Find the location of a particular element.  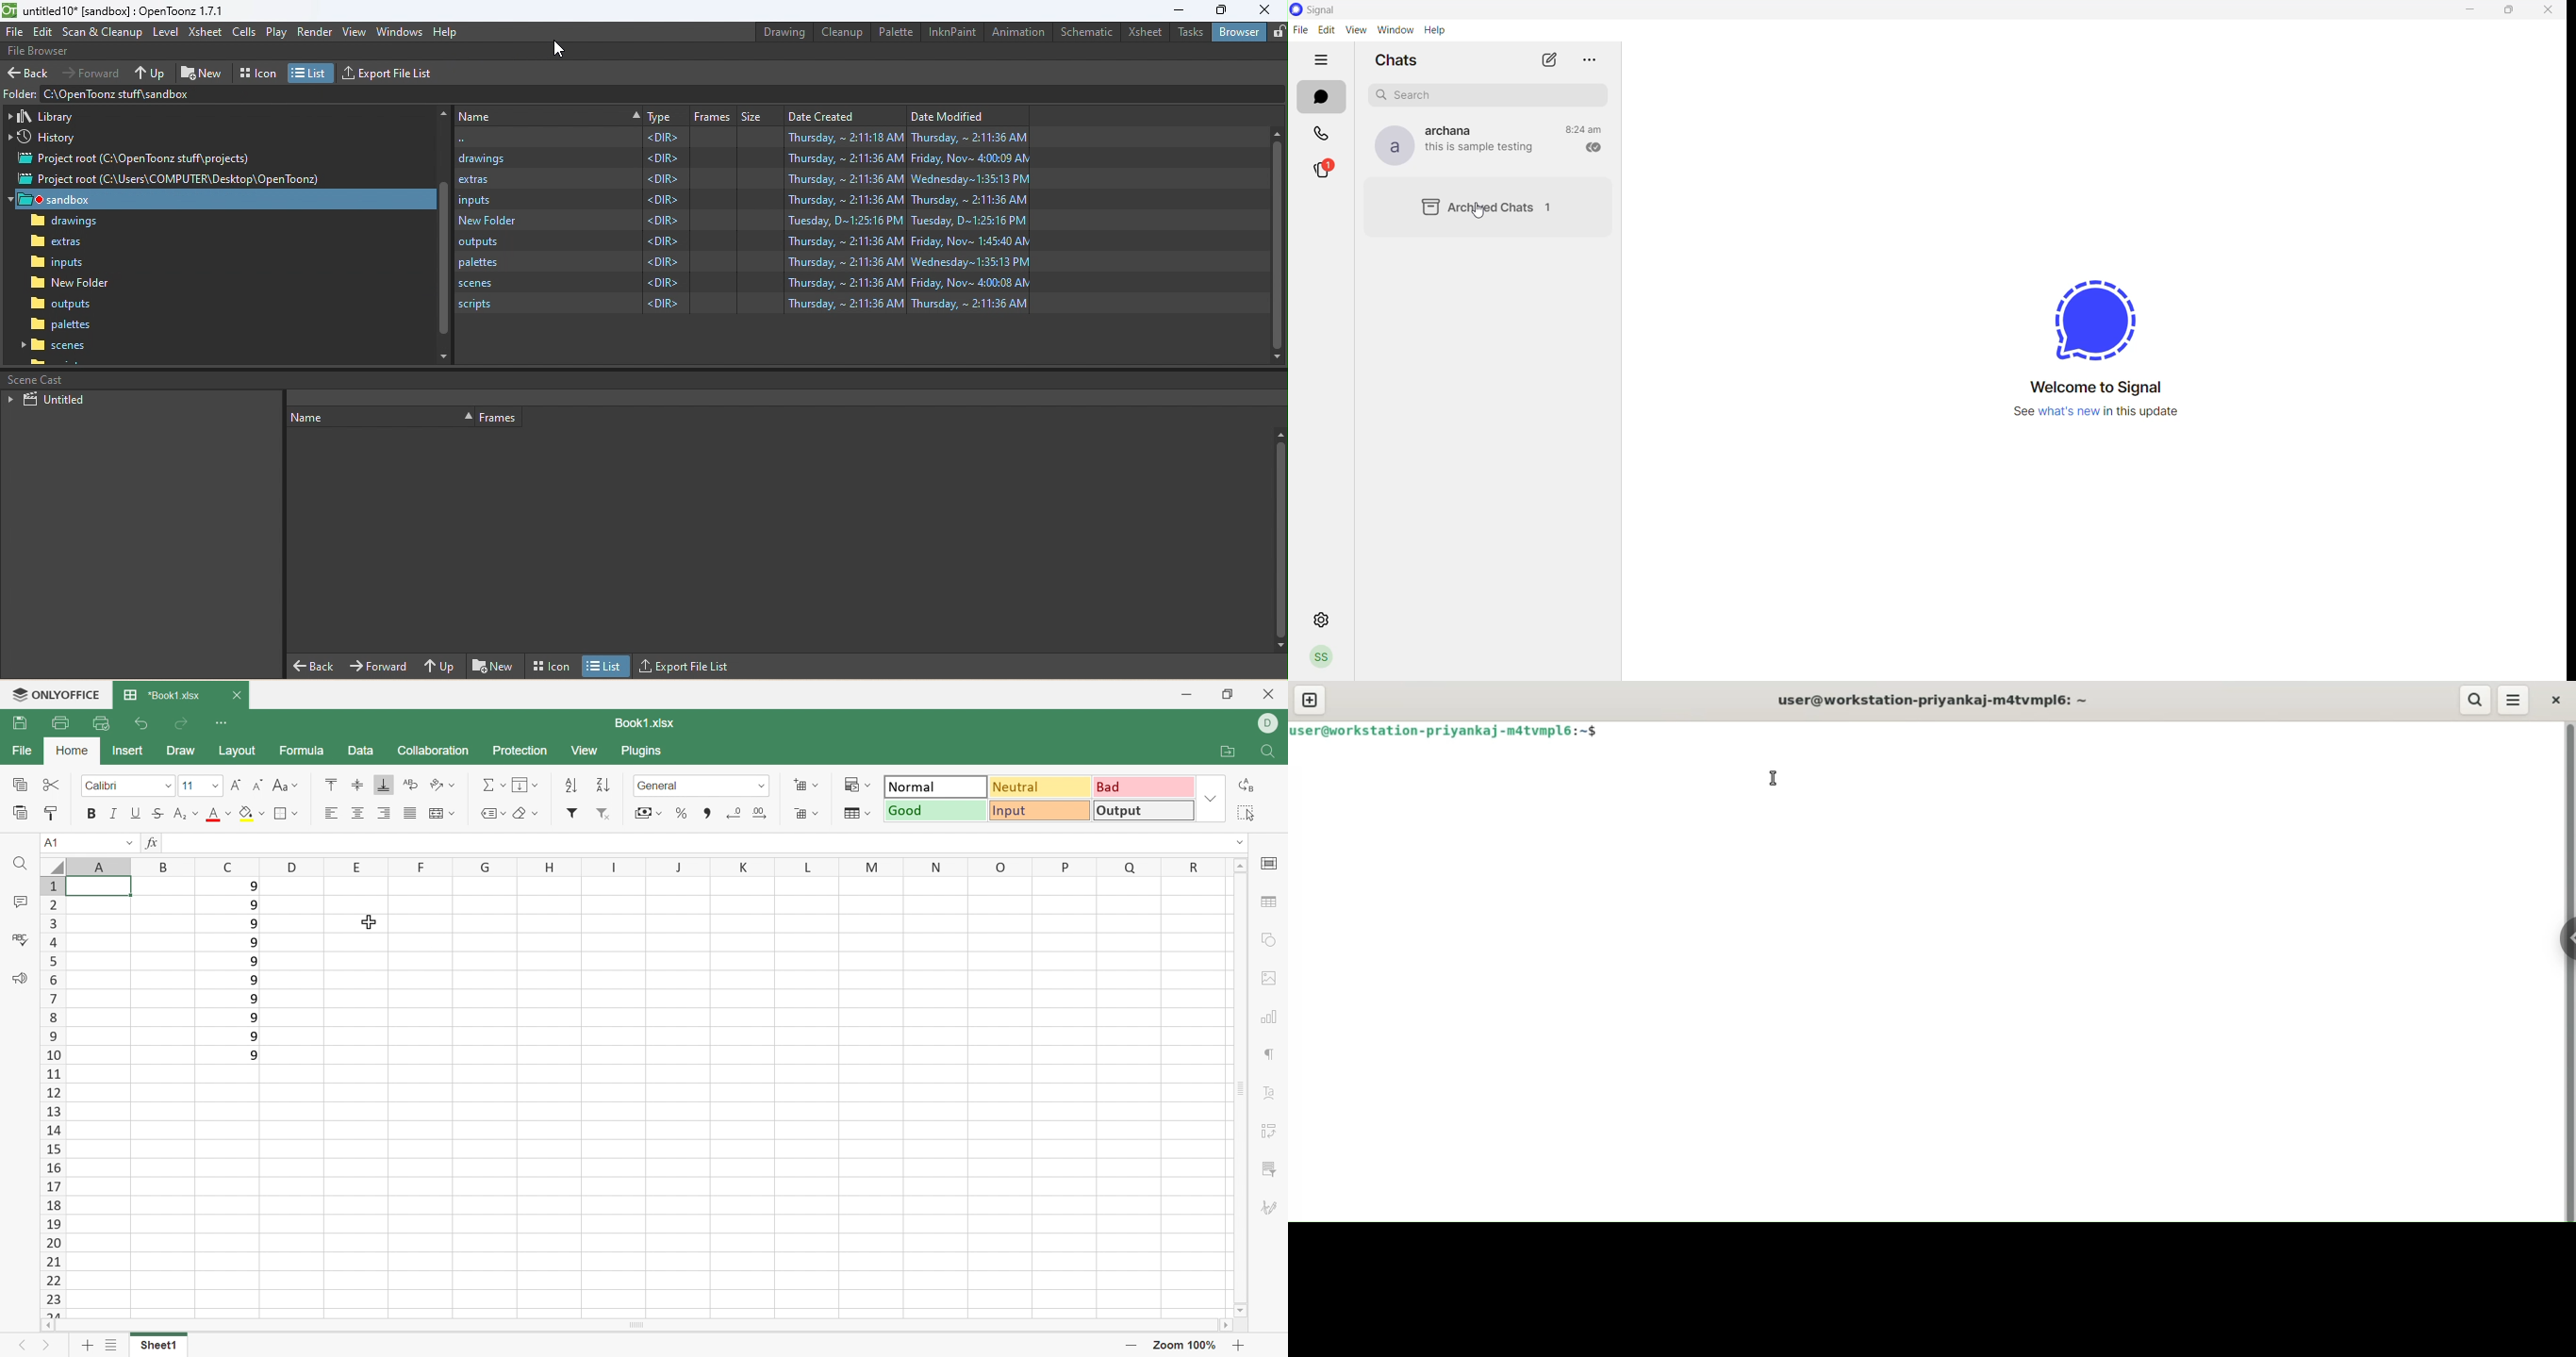

drawings is located at coordinates (740, 158).